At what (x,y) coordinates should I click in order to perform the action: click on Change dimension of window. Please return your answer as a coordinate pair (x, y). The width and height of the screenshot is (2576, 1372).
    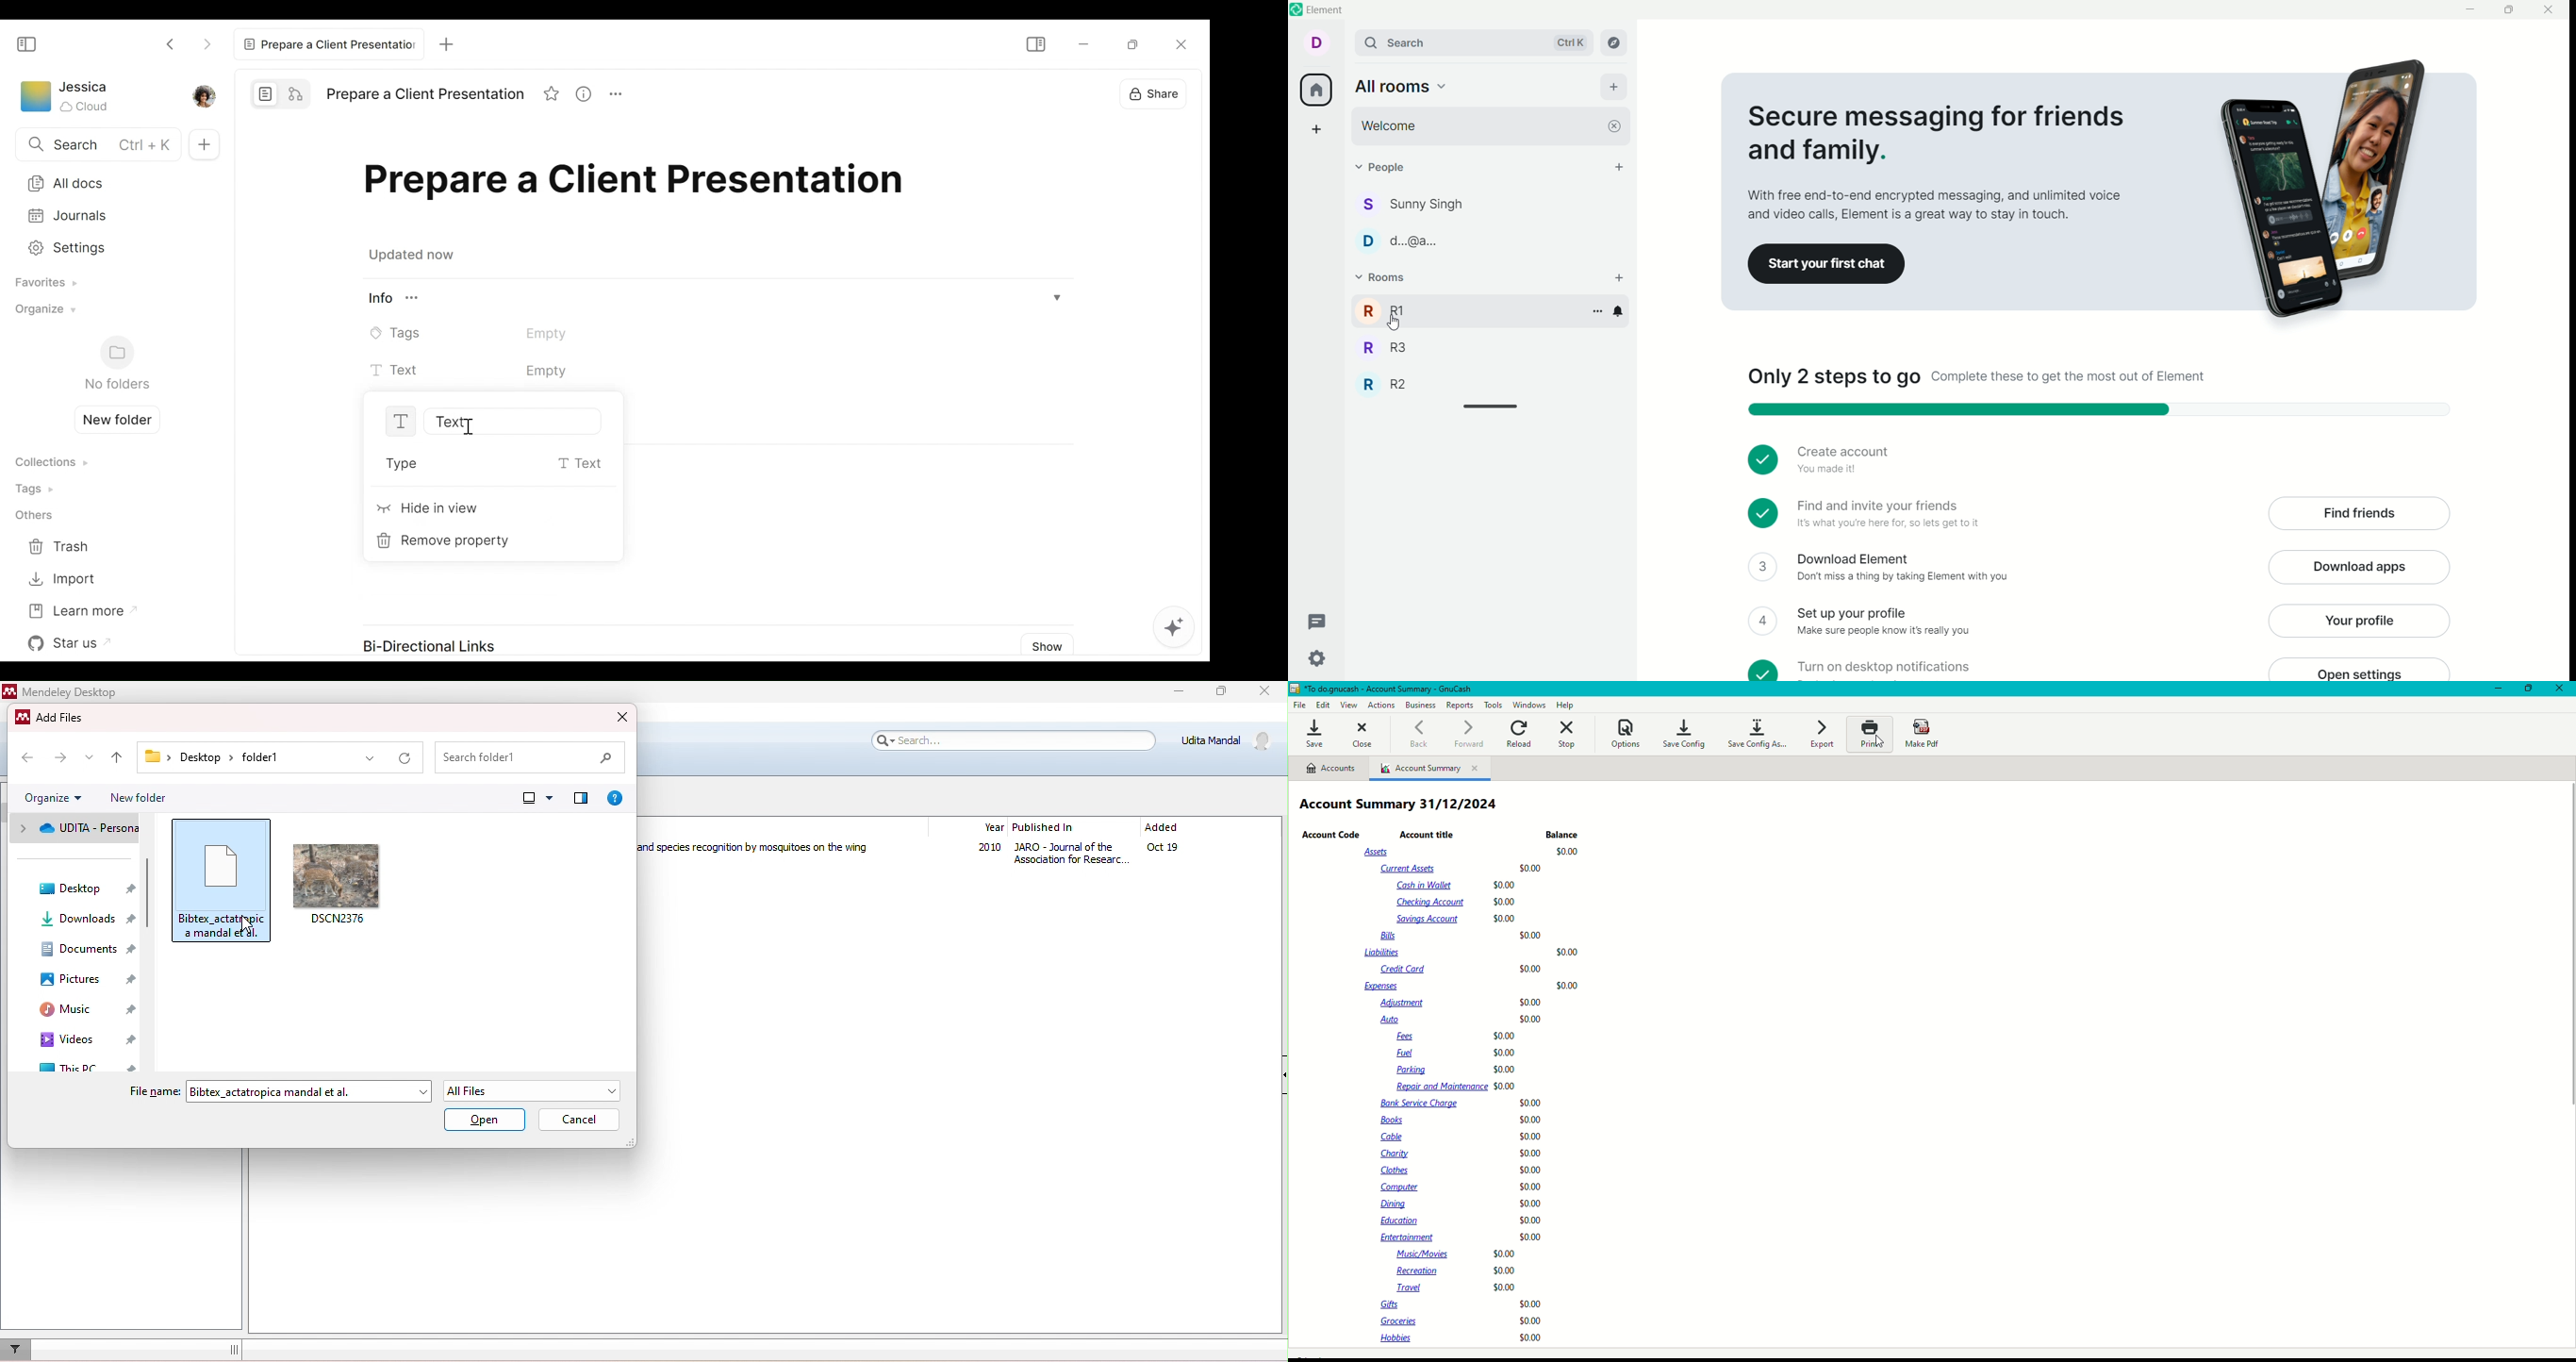
    Looking at the image, I should click on (630, 1143).